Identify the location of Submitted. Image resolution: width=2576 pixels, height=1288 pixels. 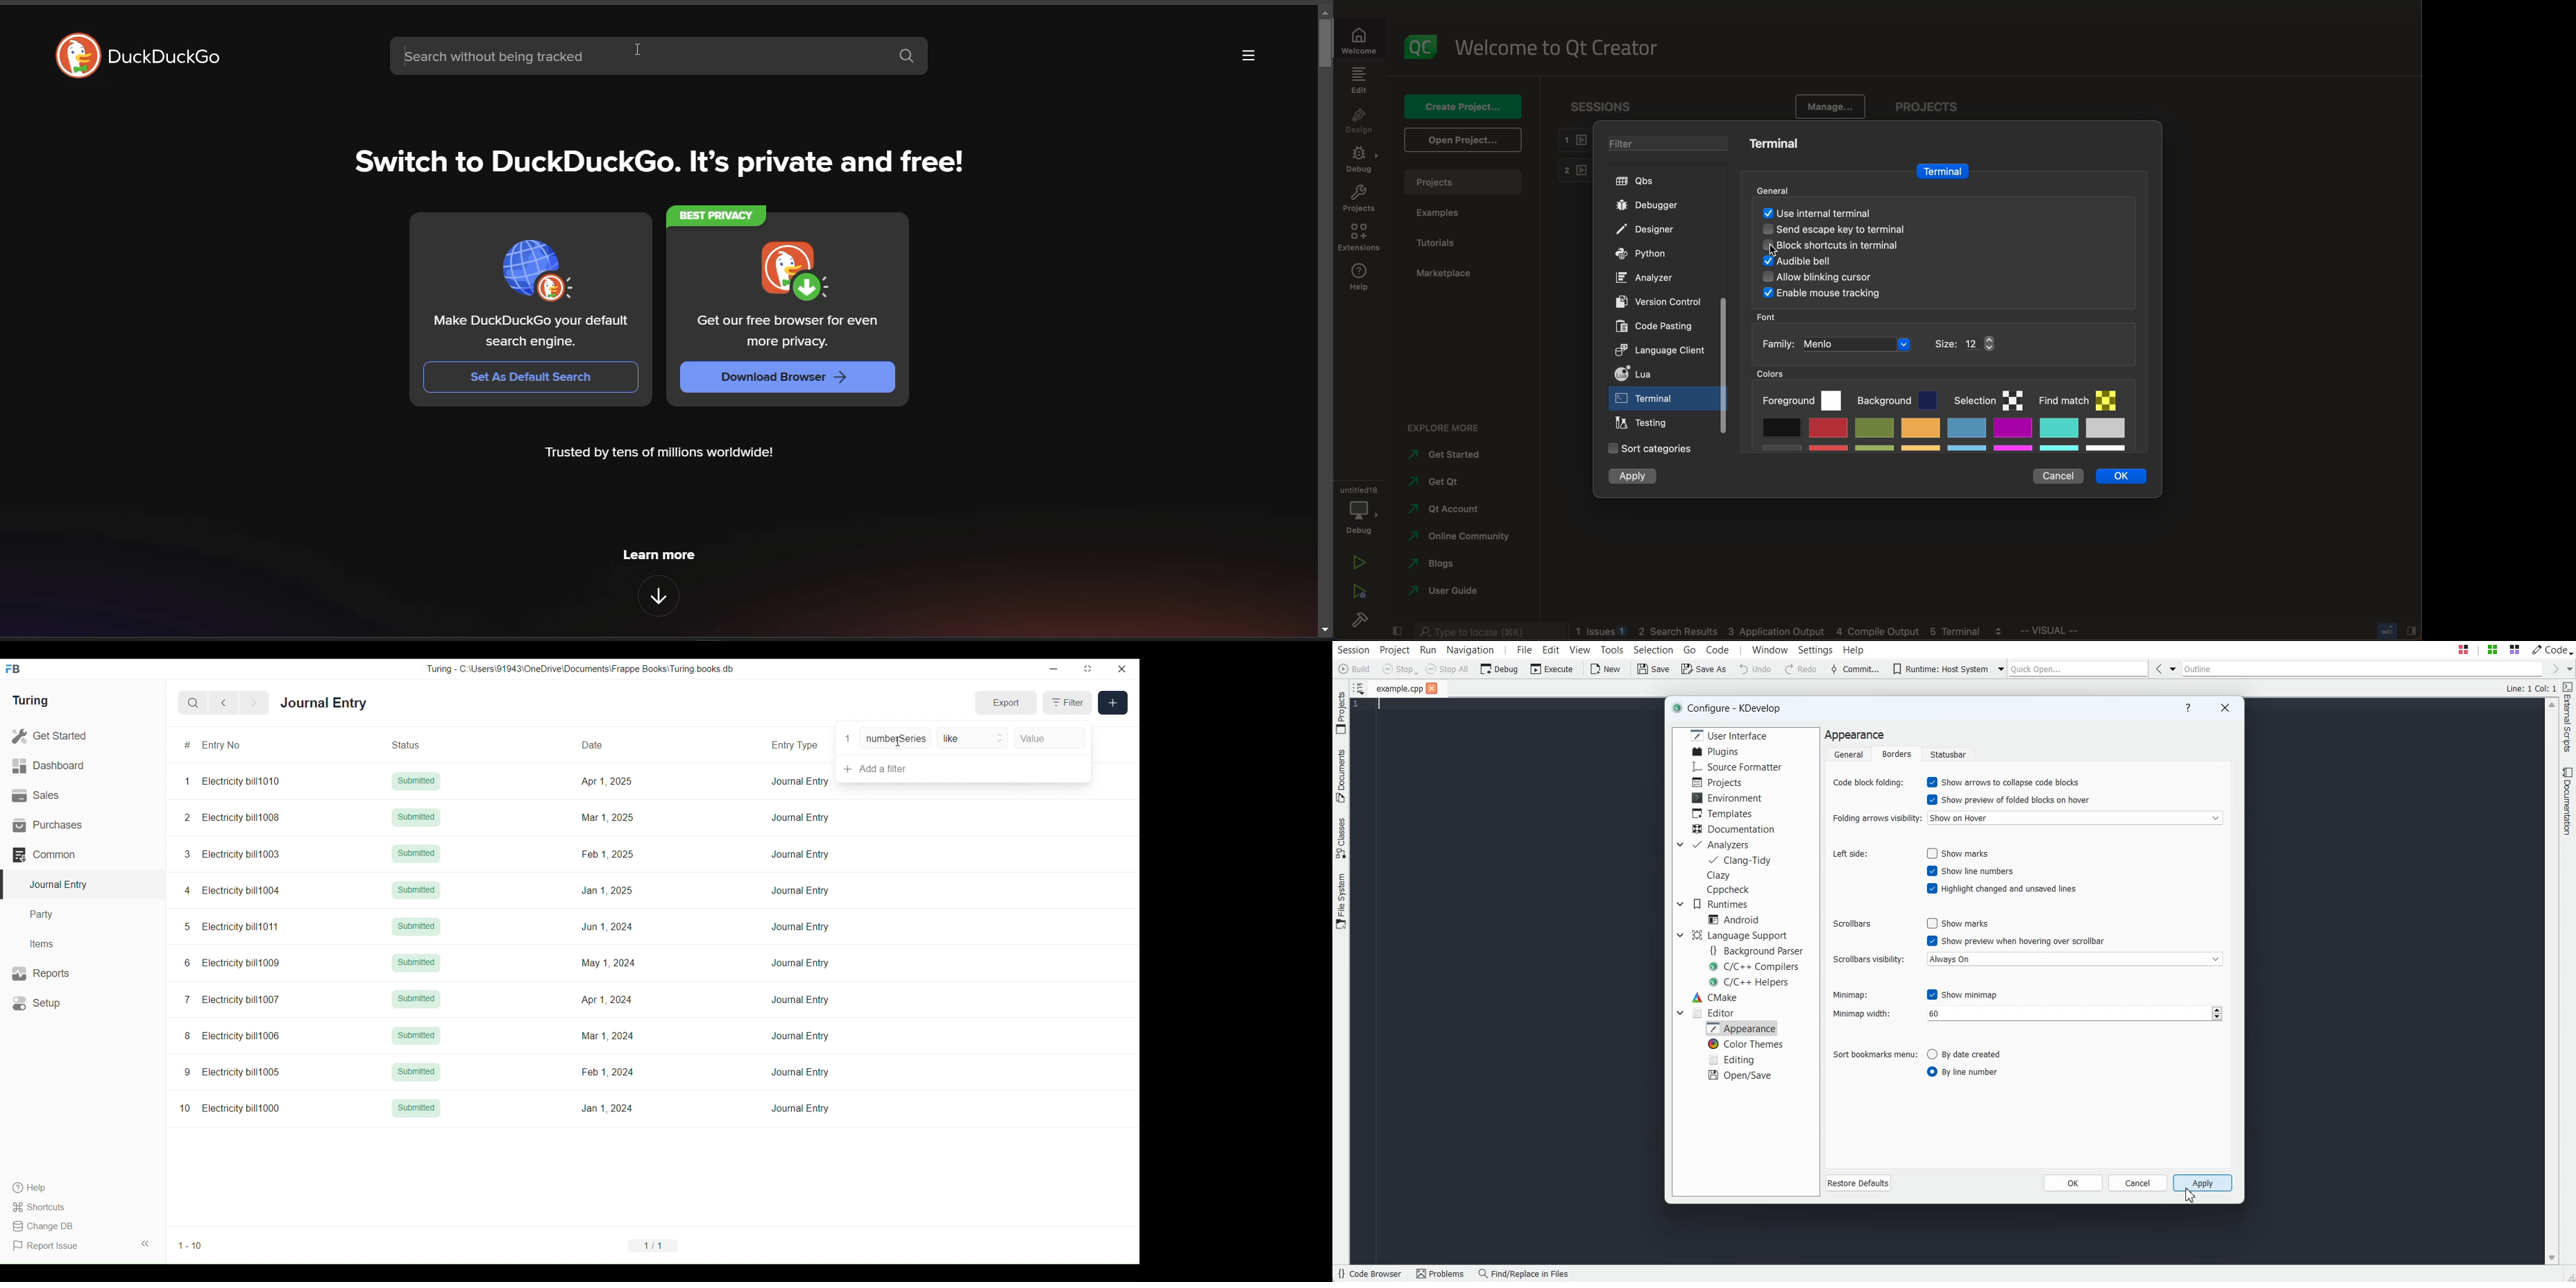
(417, 781).